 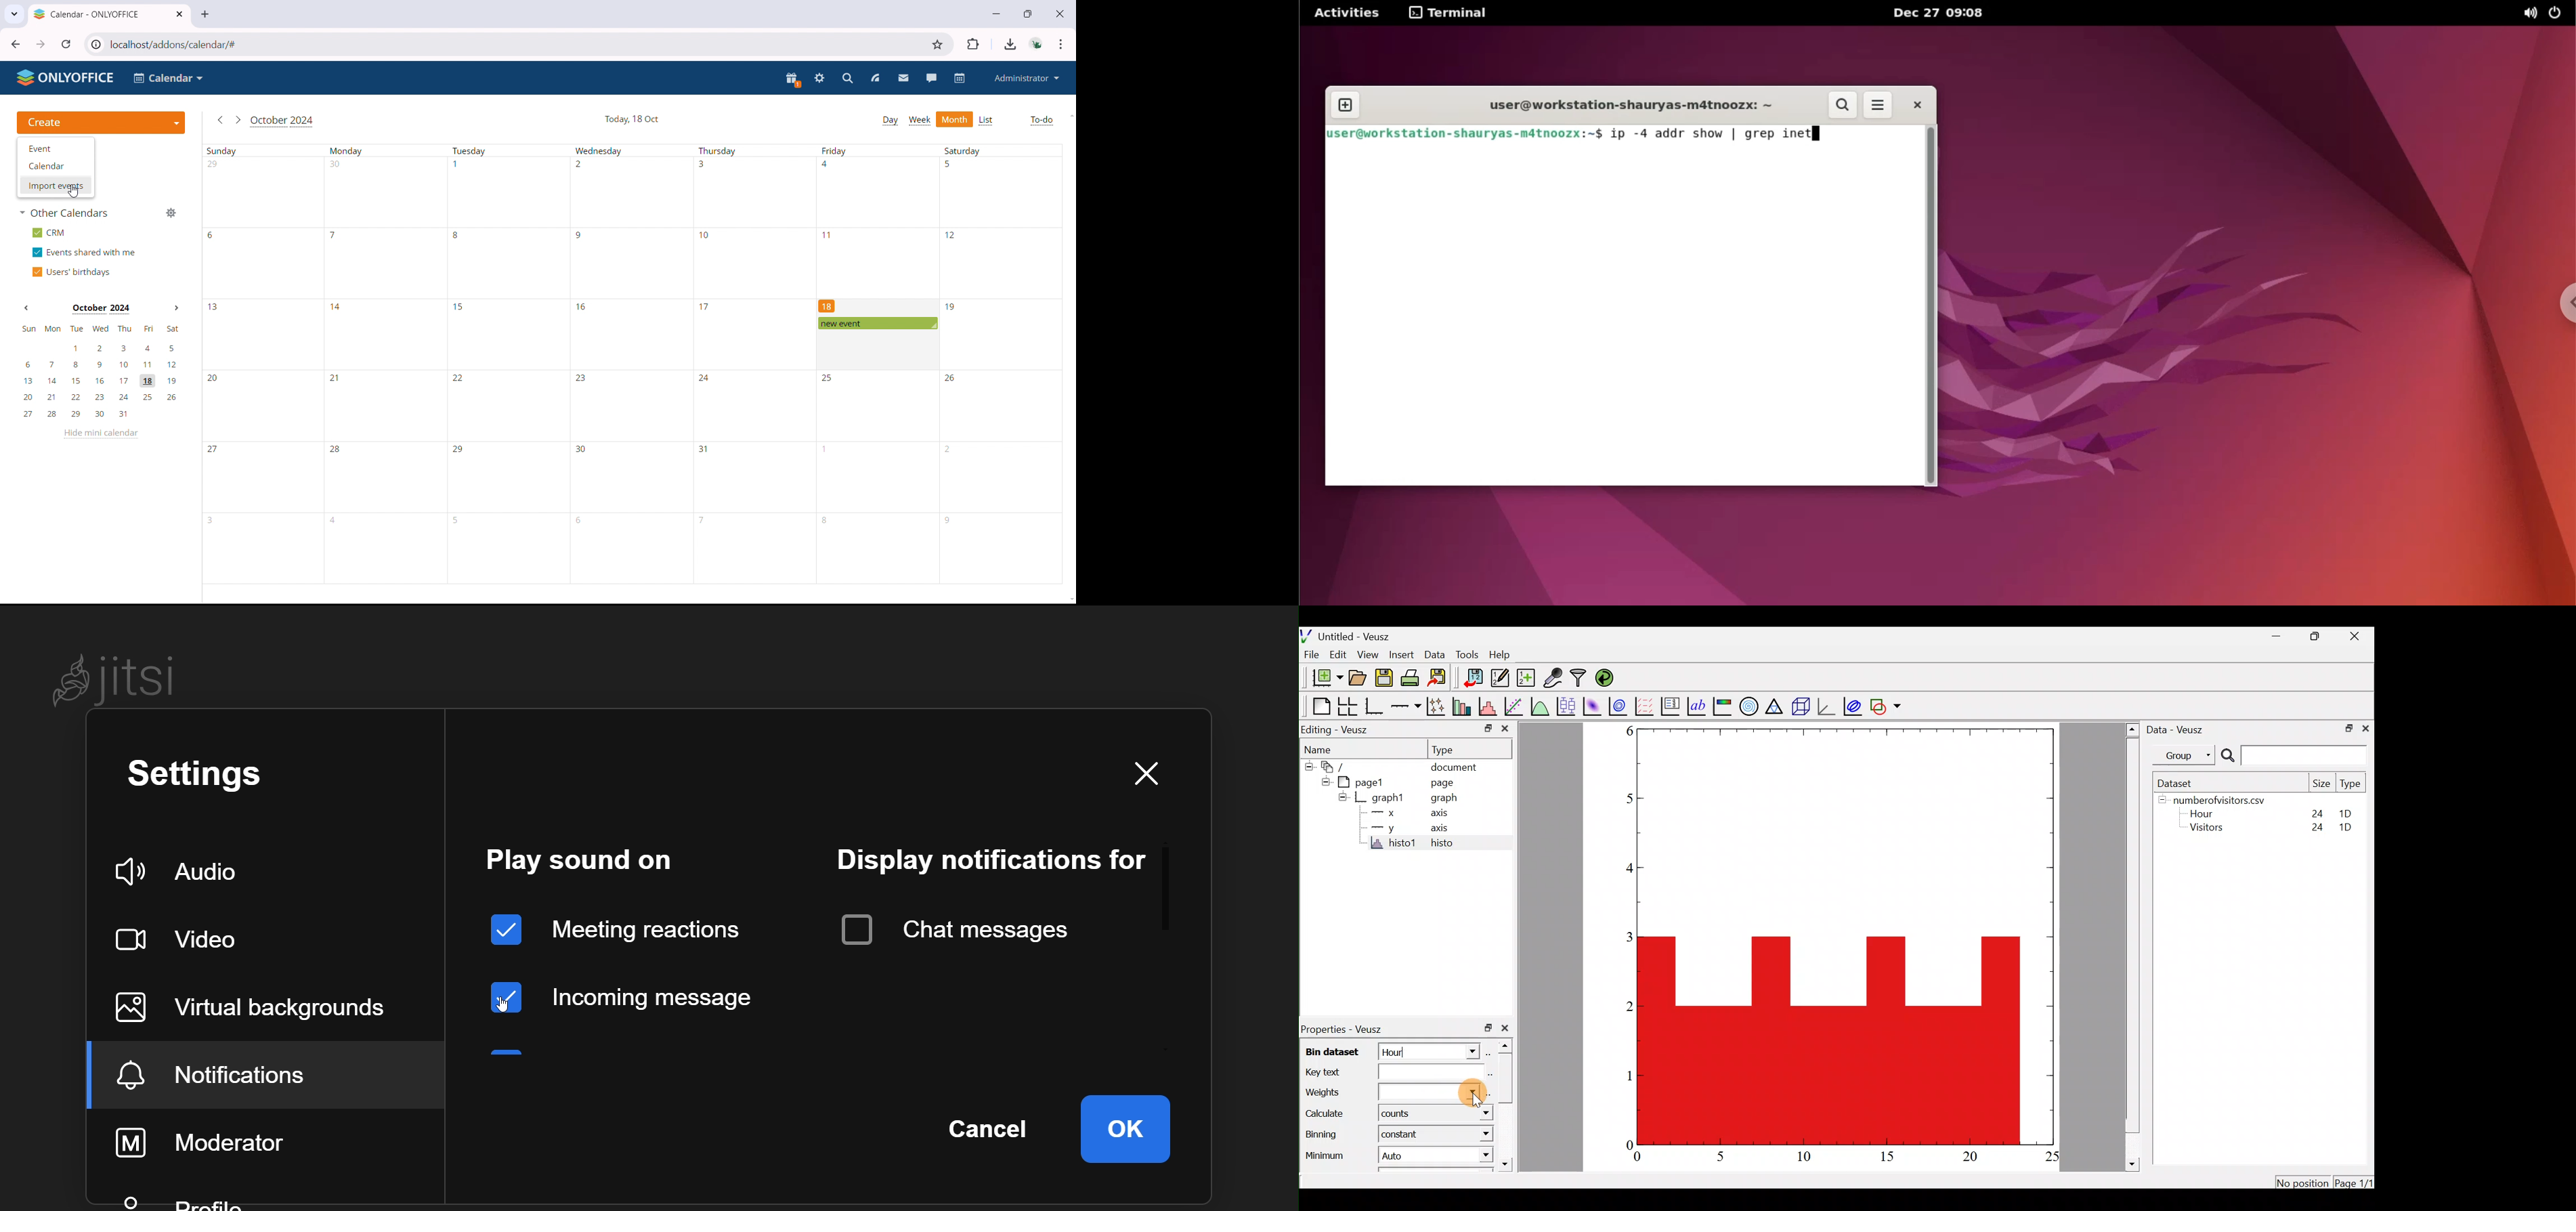 I want to click on Search bar, so click(x=2294, y=756).